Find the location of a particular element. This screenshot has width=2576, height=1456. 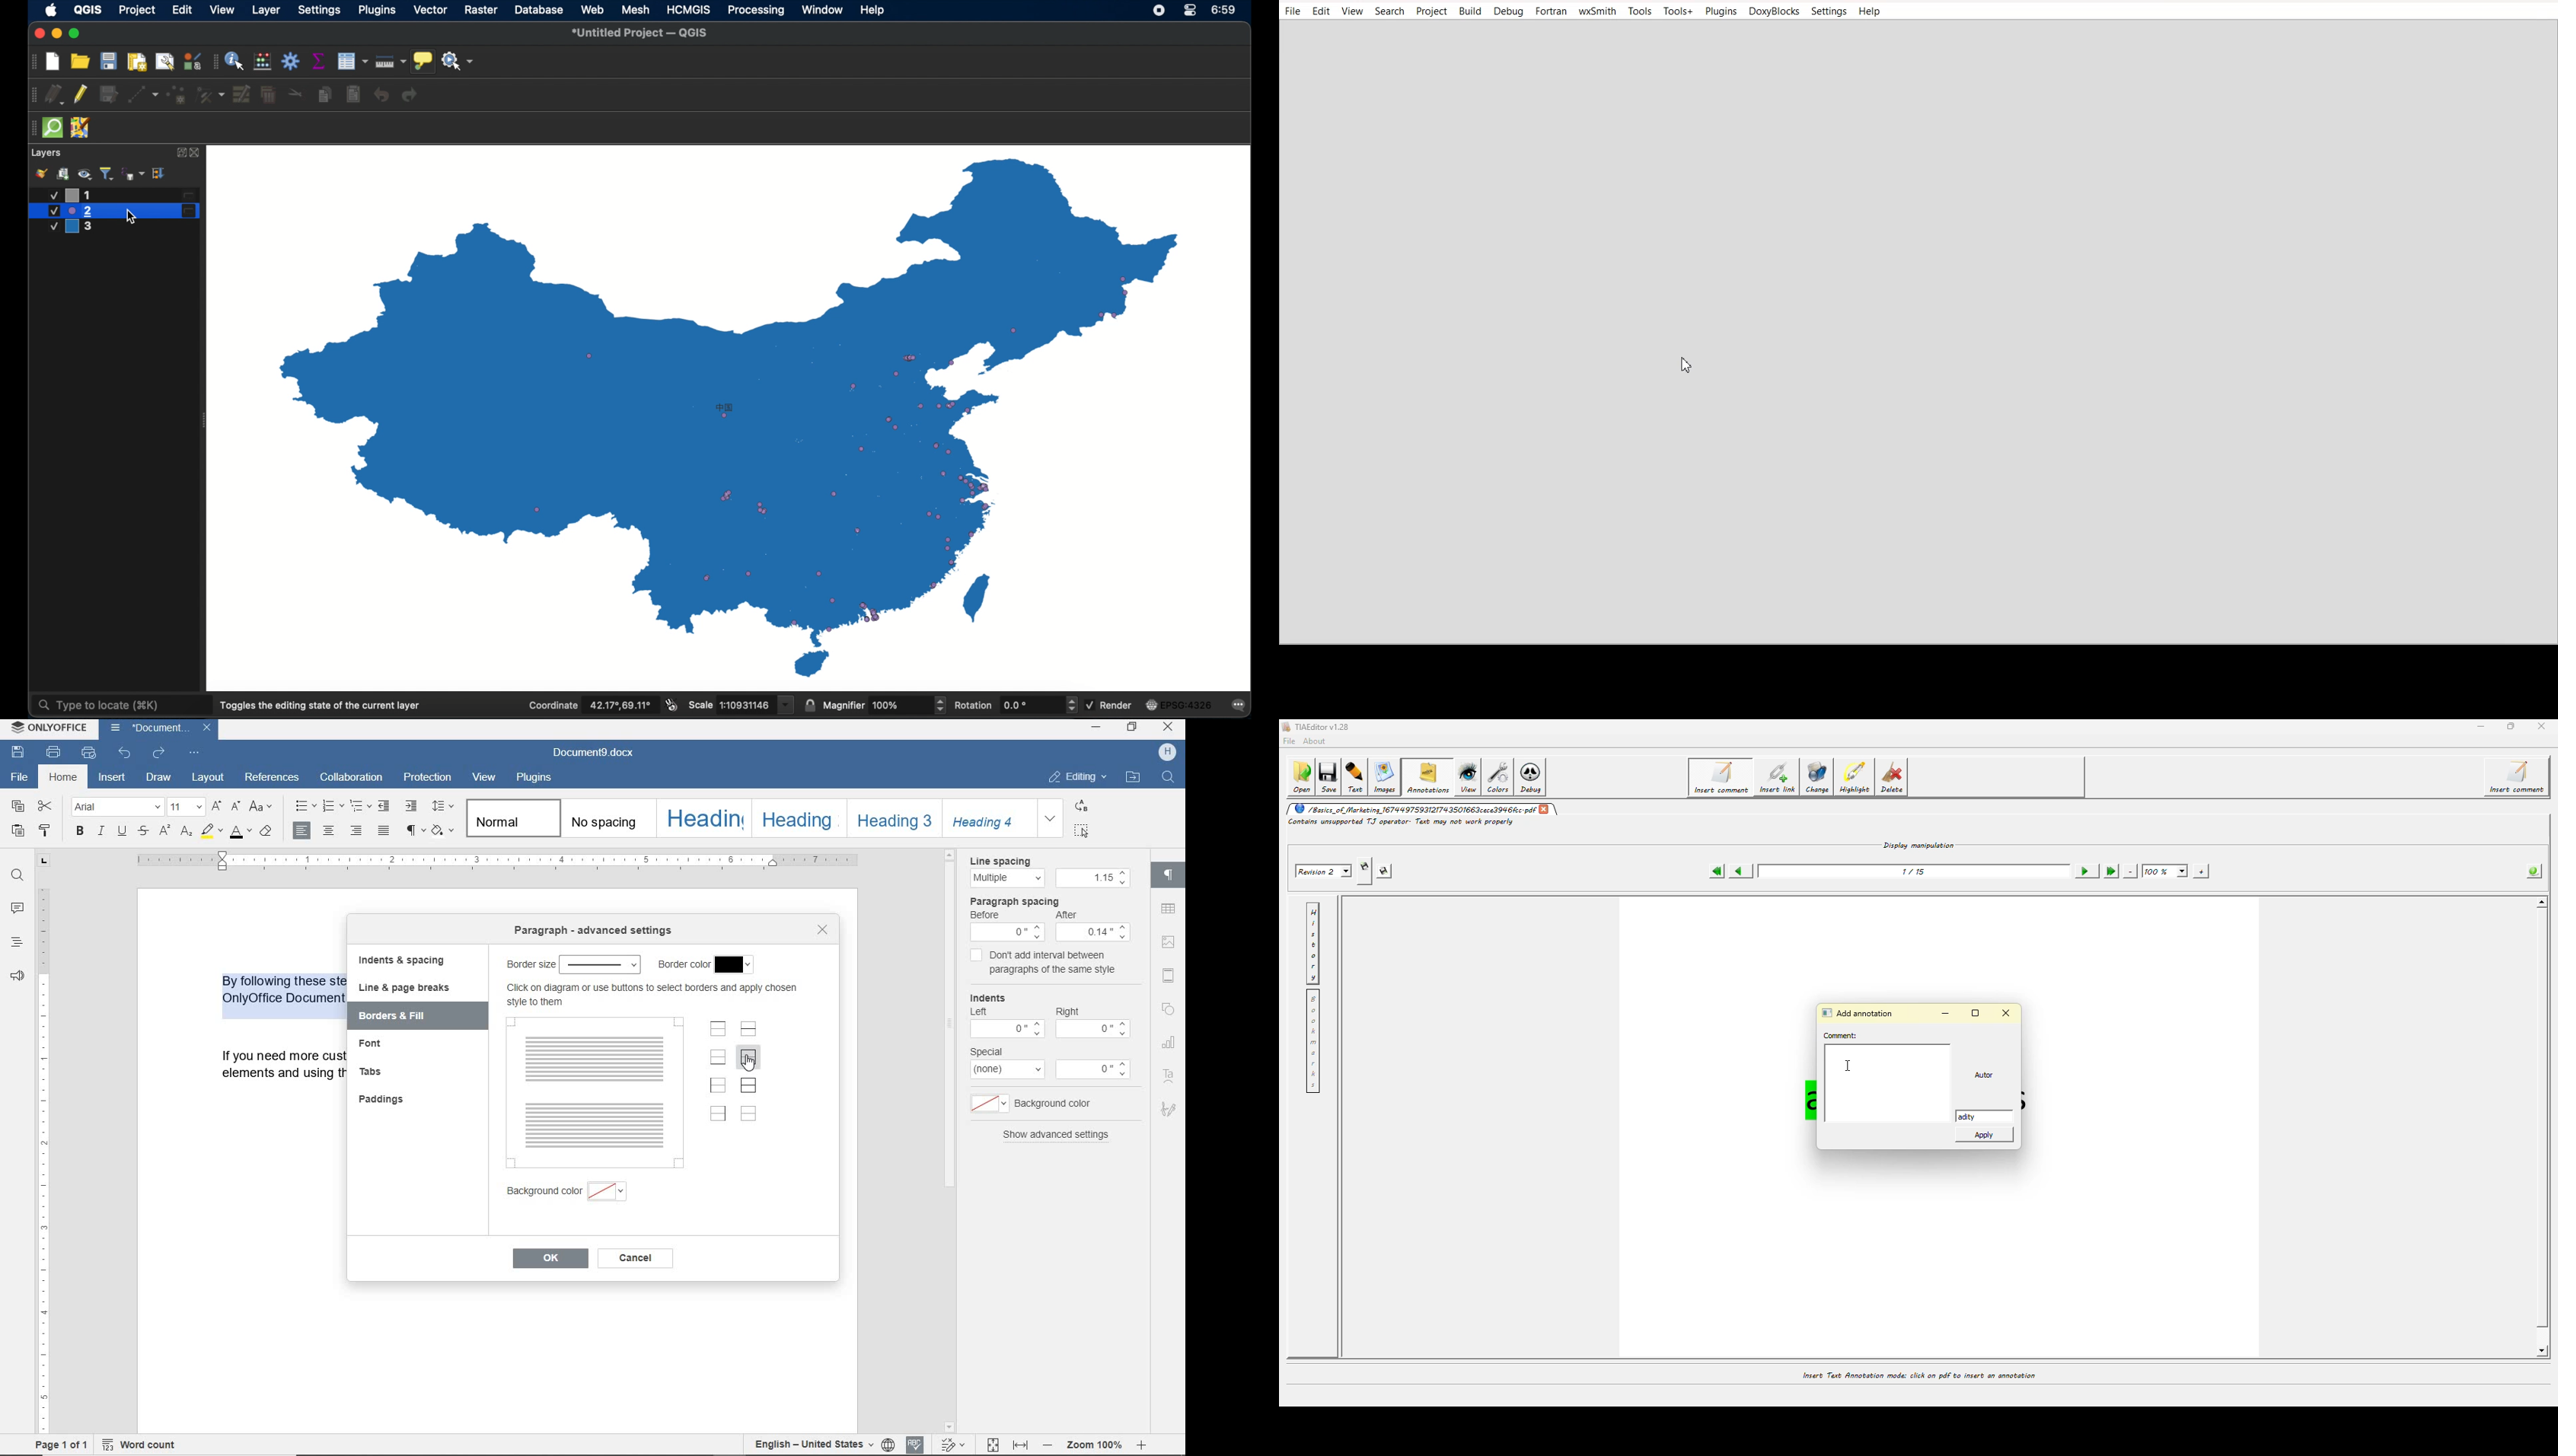

border size is located at coordinates (529, 964).